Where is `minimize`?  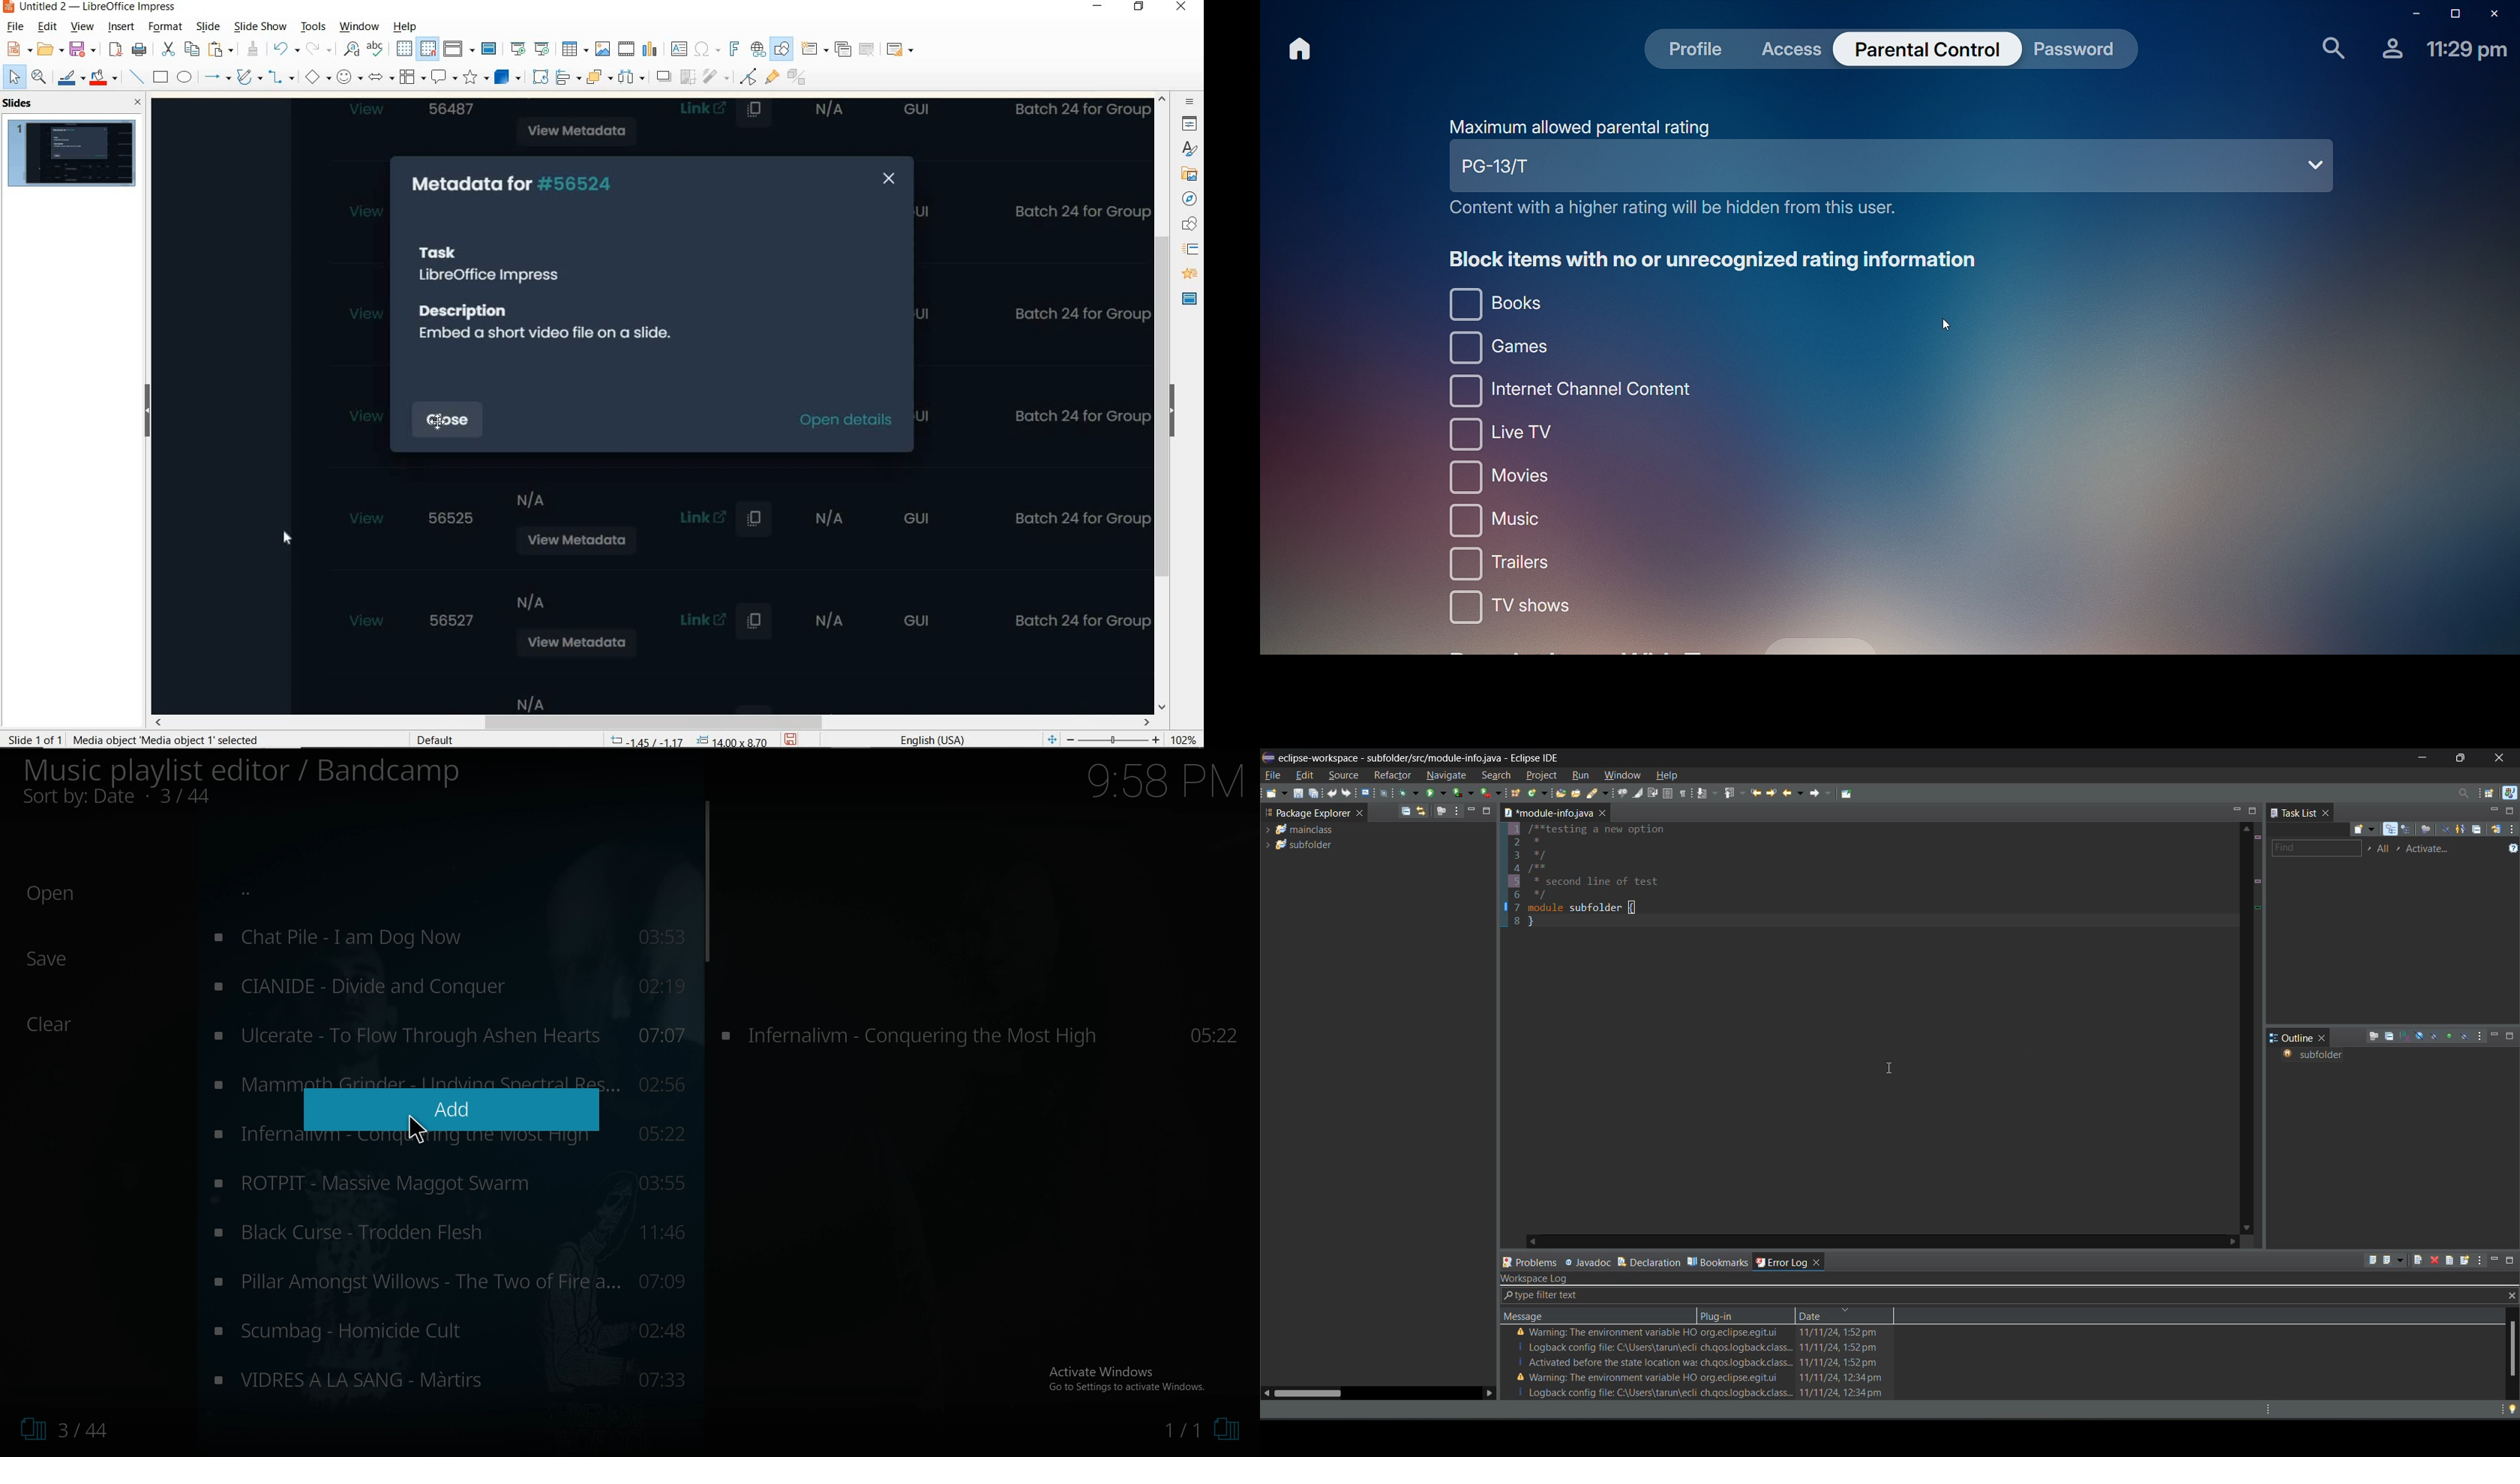
minimize is located at coordinates (2236, 810).